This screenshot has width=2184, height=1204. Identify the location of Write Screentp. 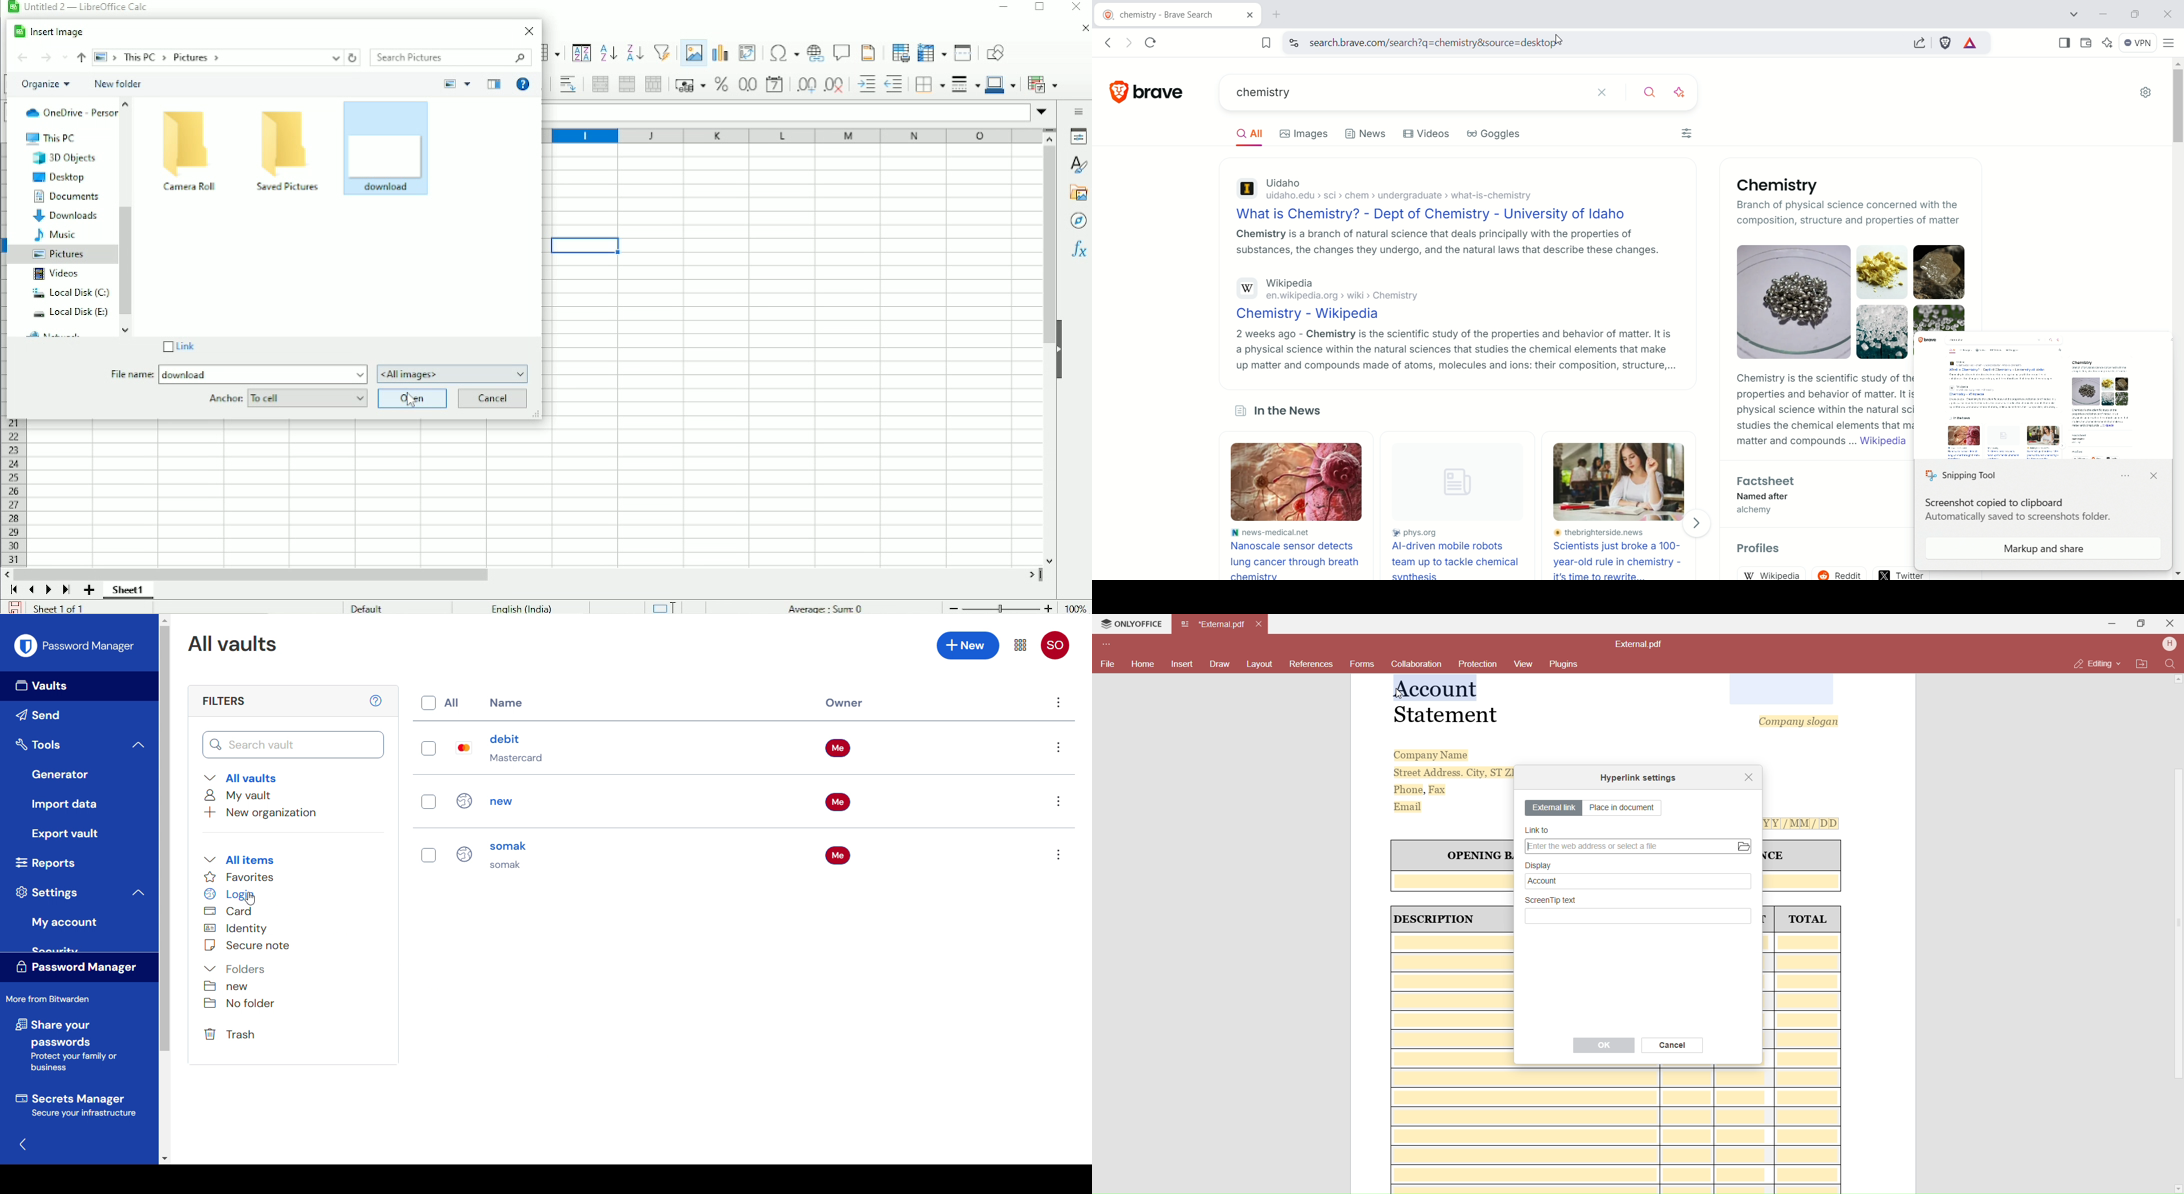
(1639, 915).